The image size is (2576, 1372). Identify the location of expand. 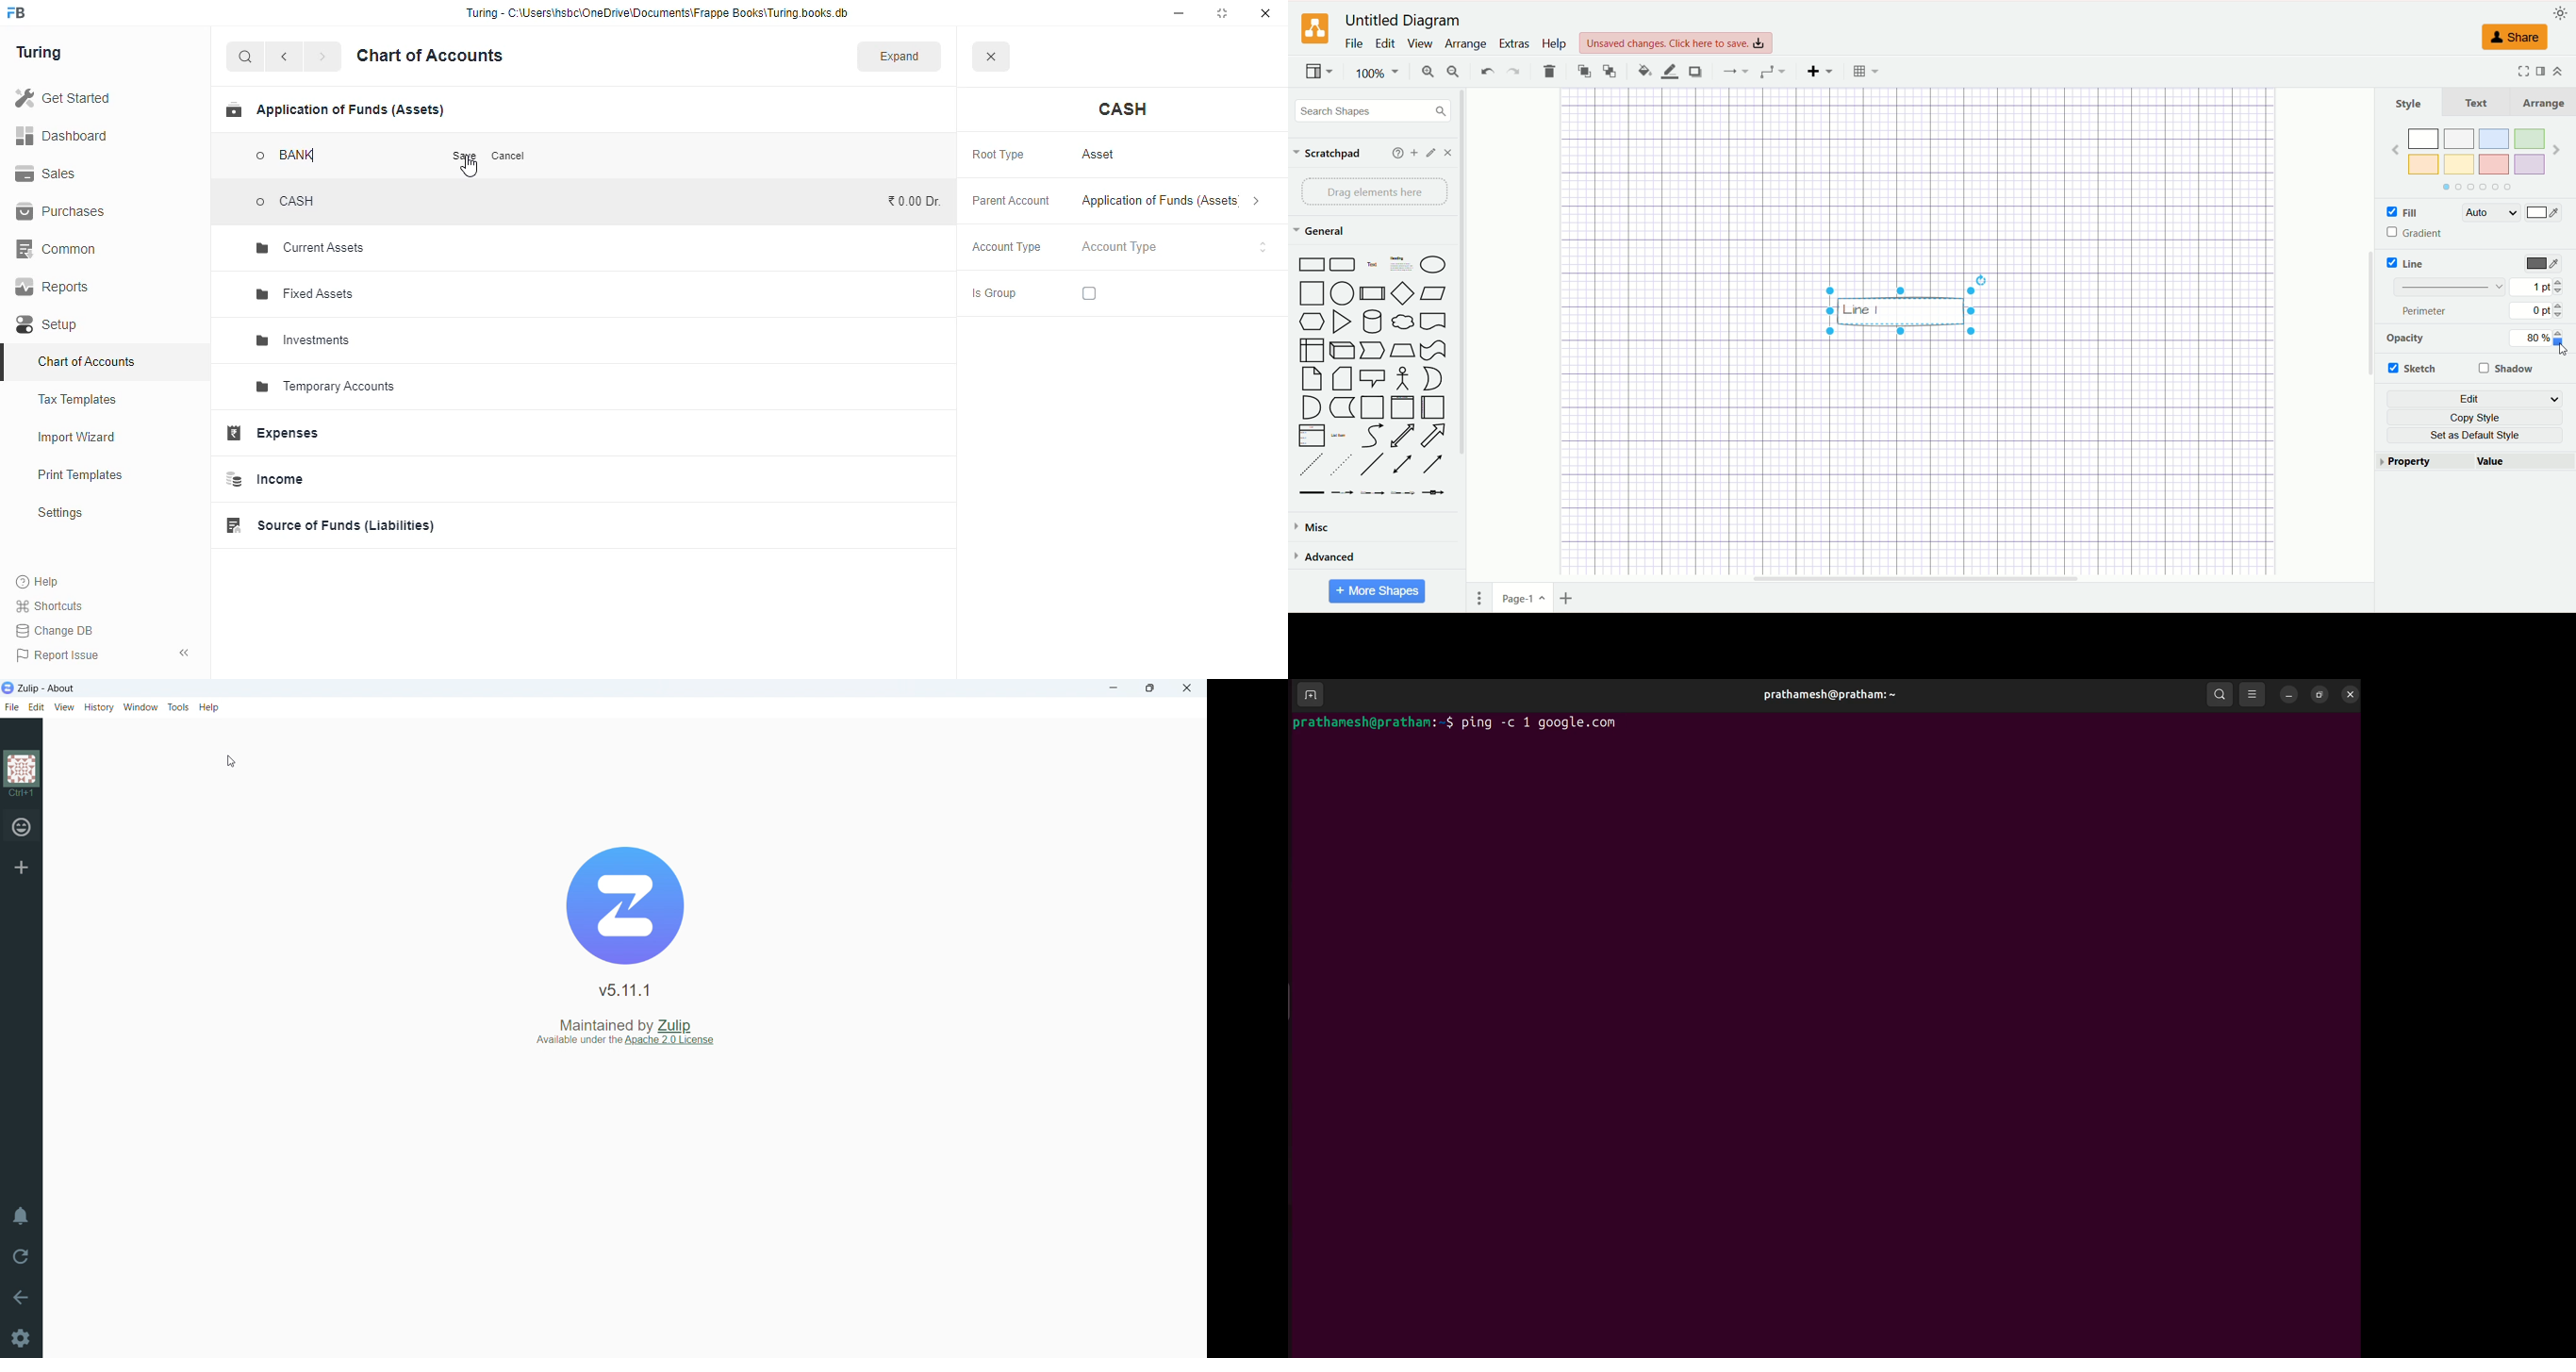
(900, 56).